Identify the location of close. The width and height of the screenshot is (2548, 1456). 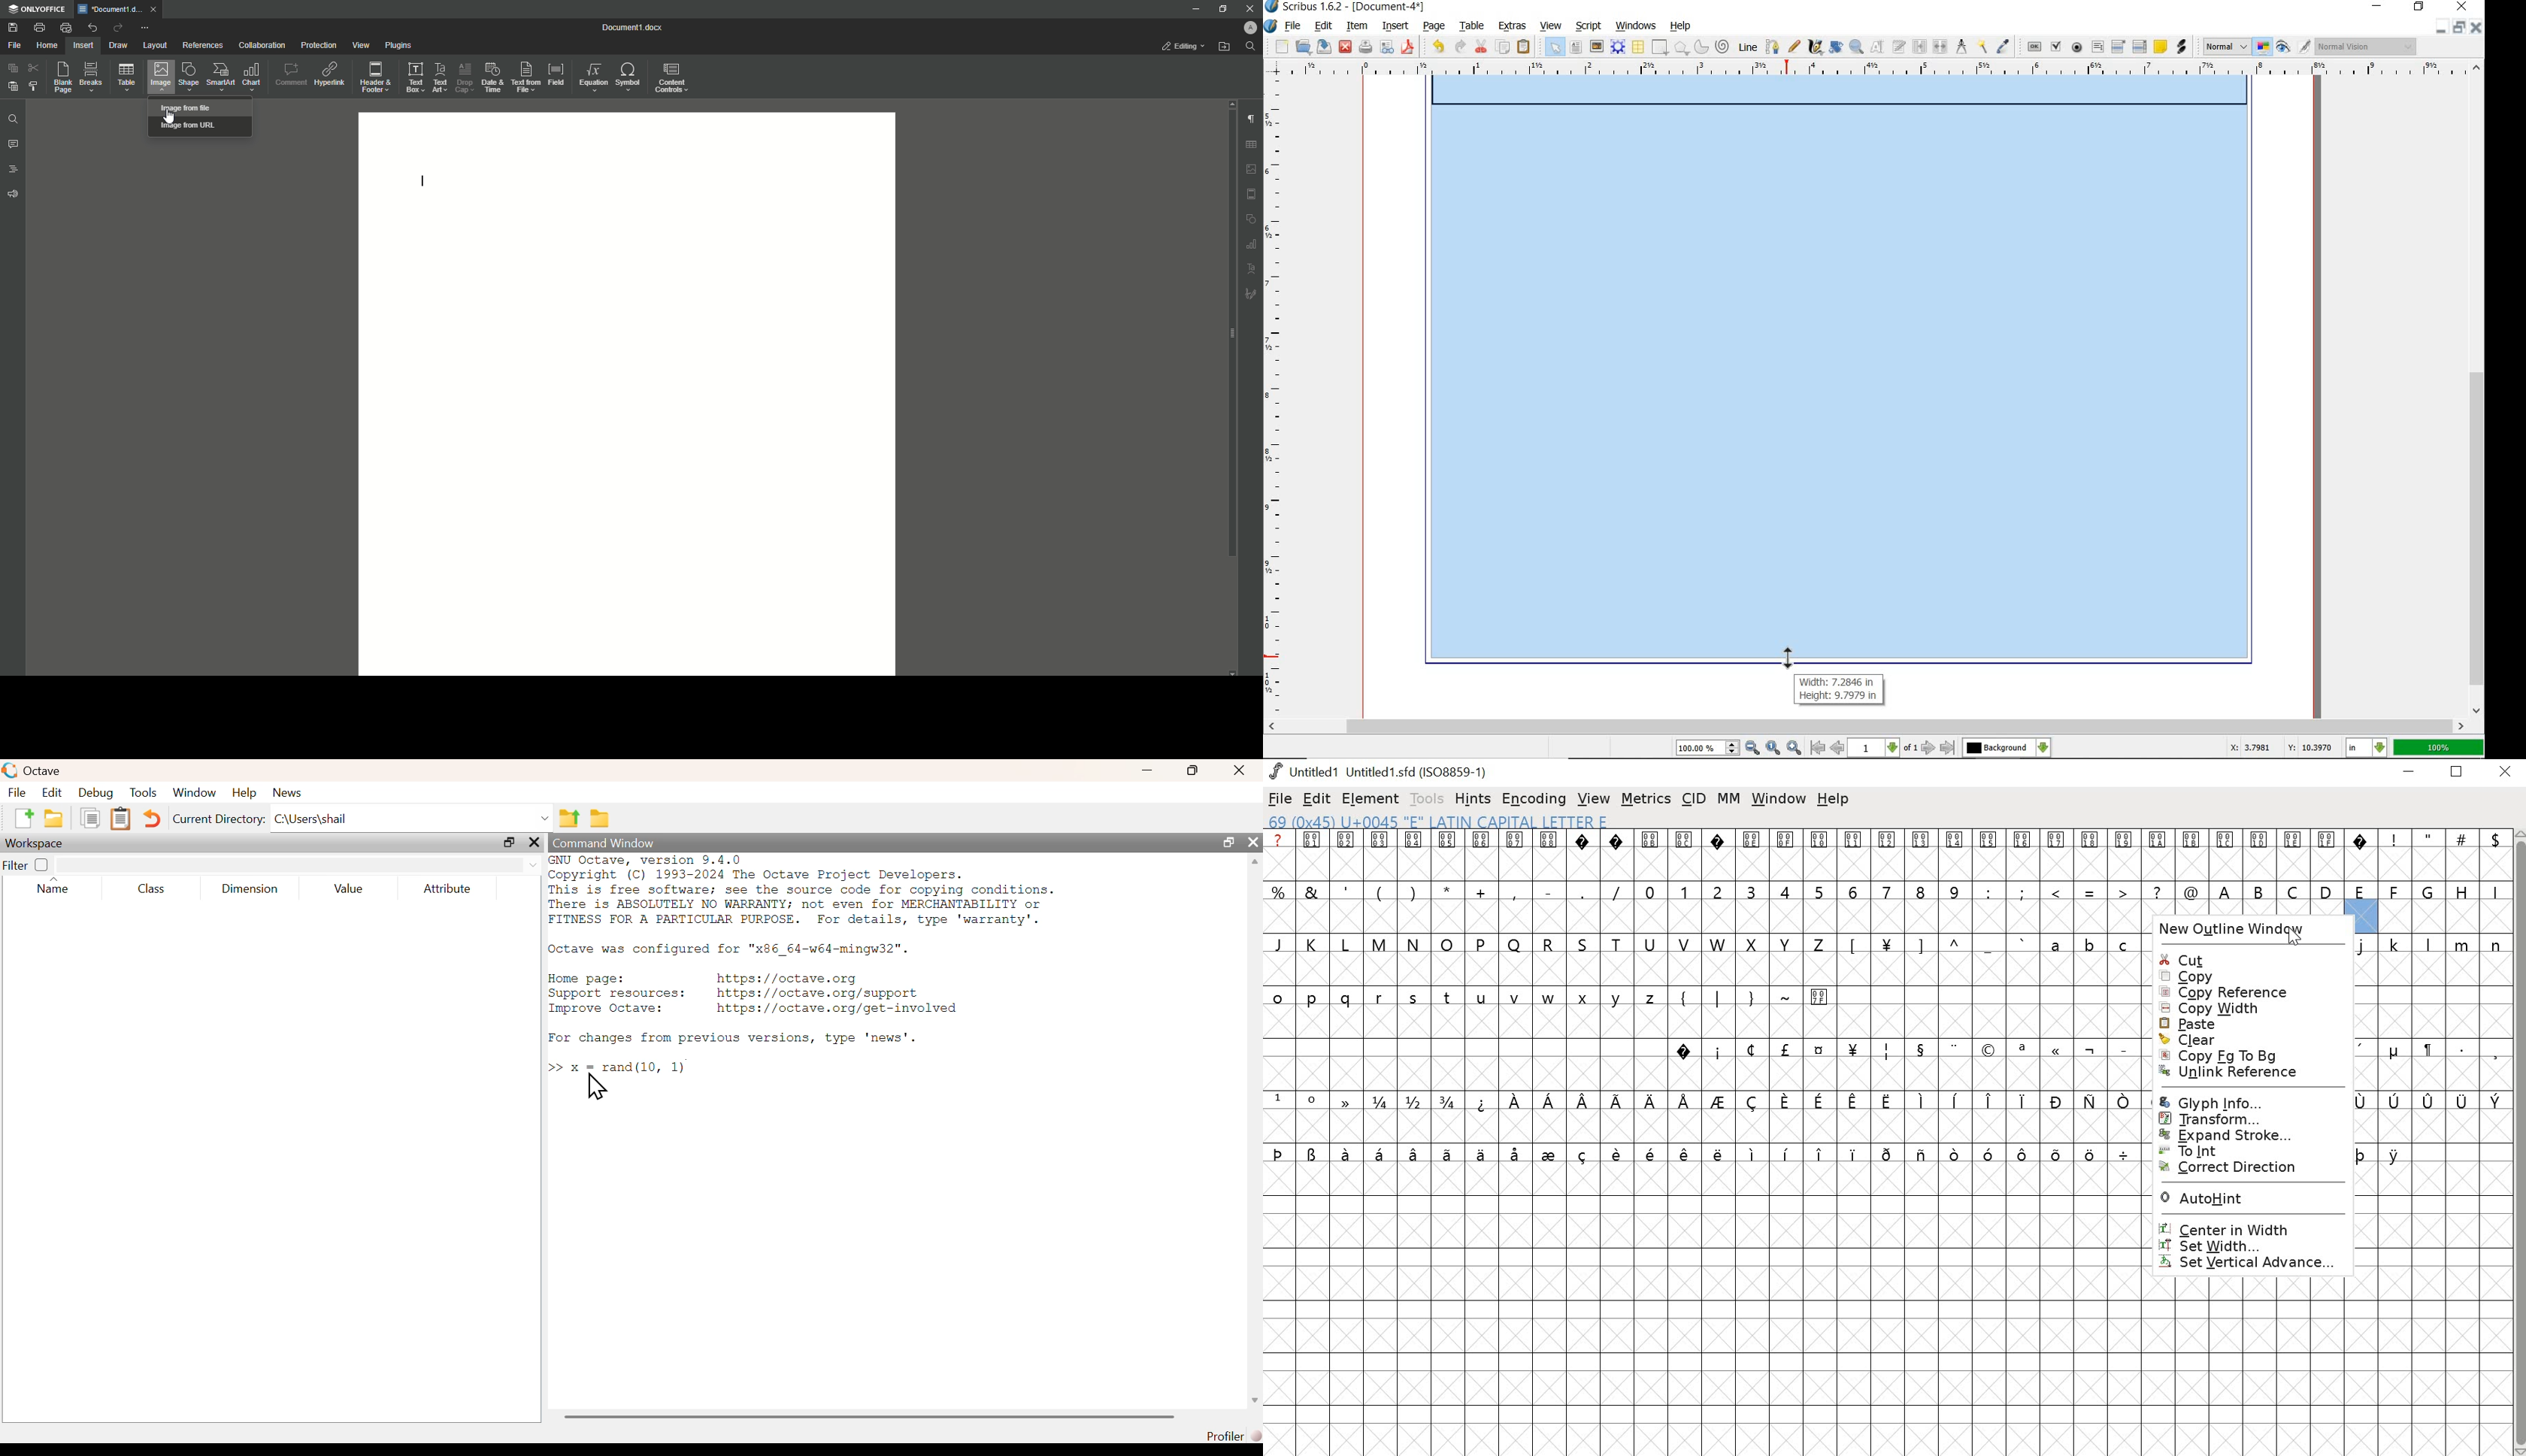
(2477, 27).